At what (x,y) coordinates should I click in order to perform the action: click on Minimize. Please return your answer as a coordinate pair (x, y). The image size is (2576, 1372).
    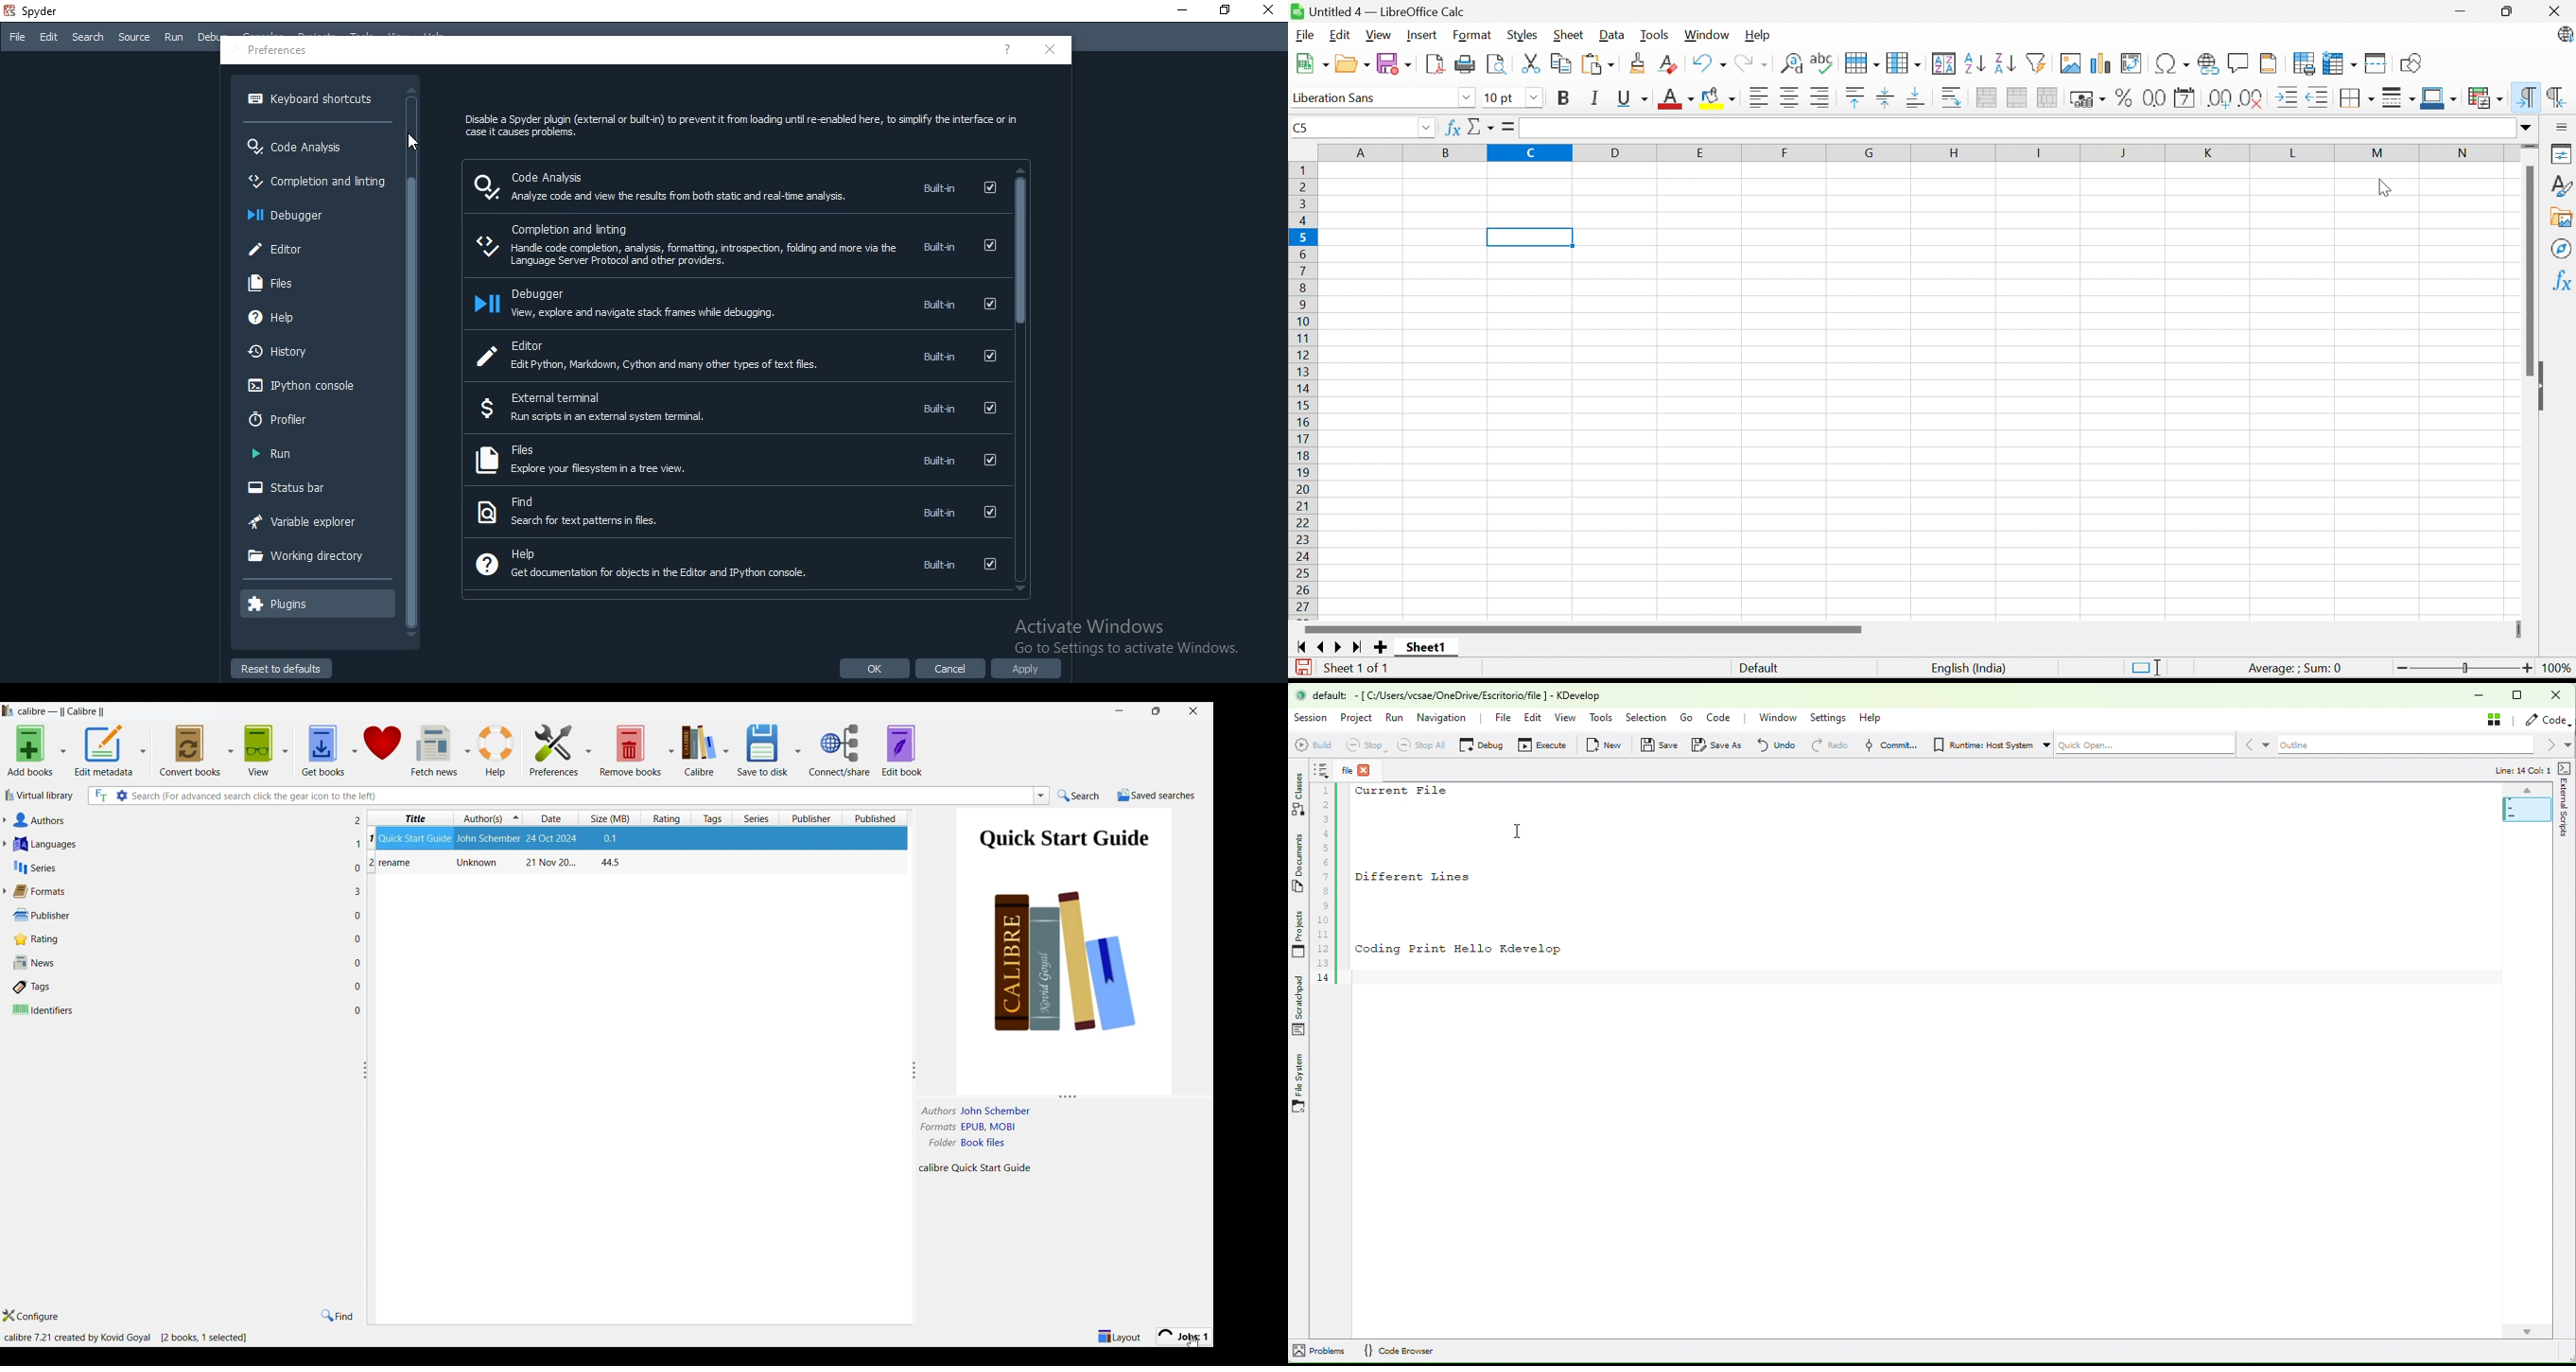
    Looking at the image, I should click on (1120, 711).